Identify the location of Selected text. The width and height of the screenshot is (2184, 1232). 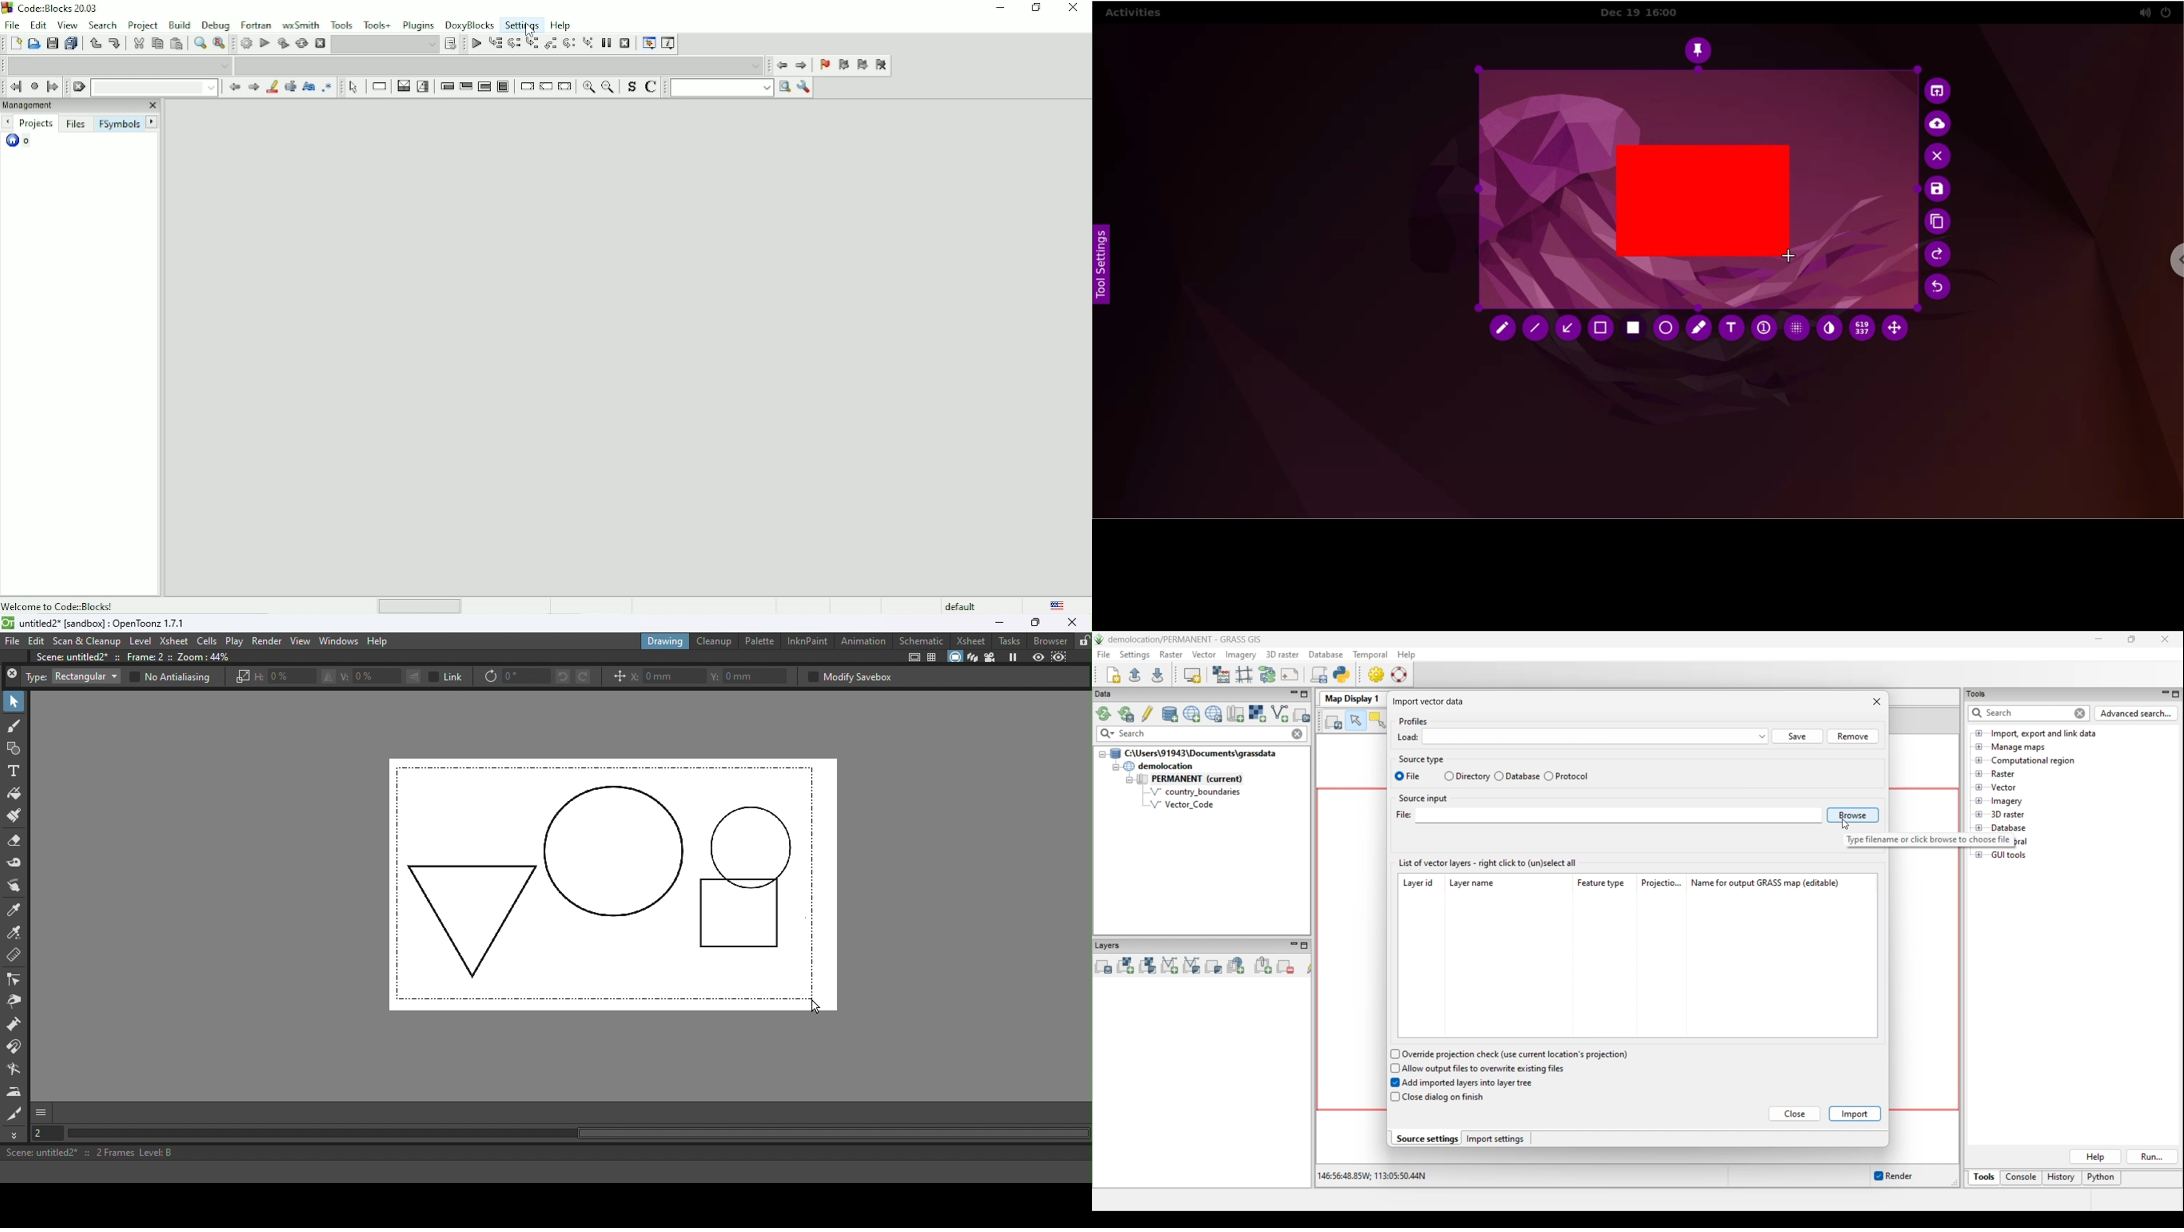
(289, 87).